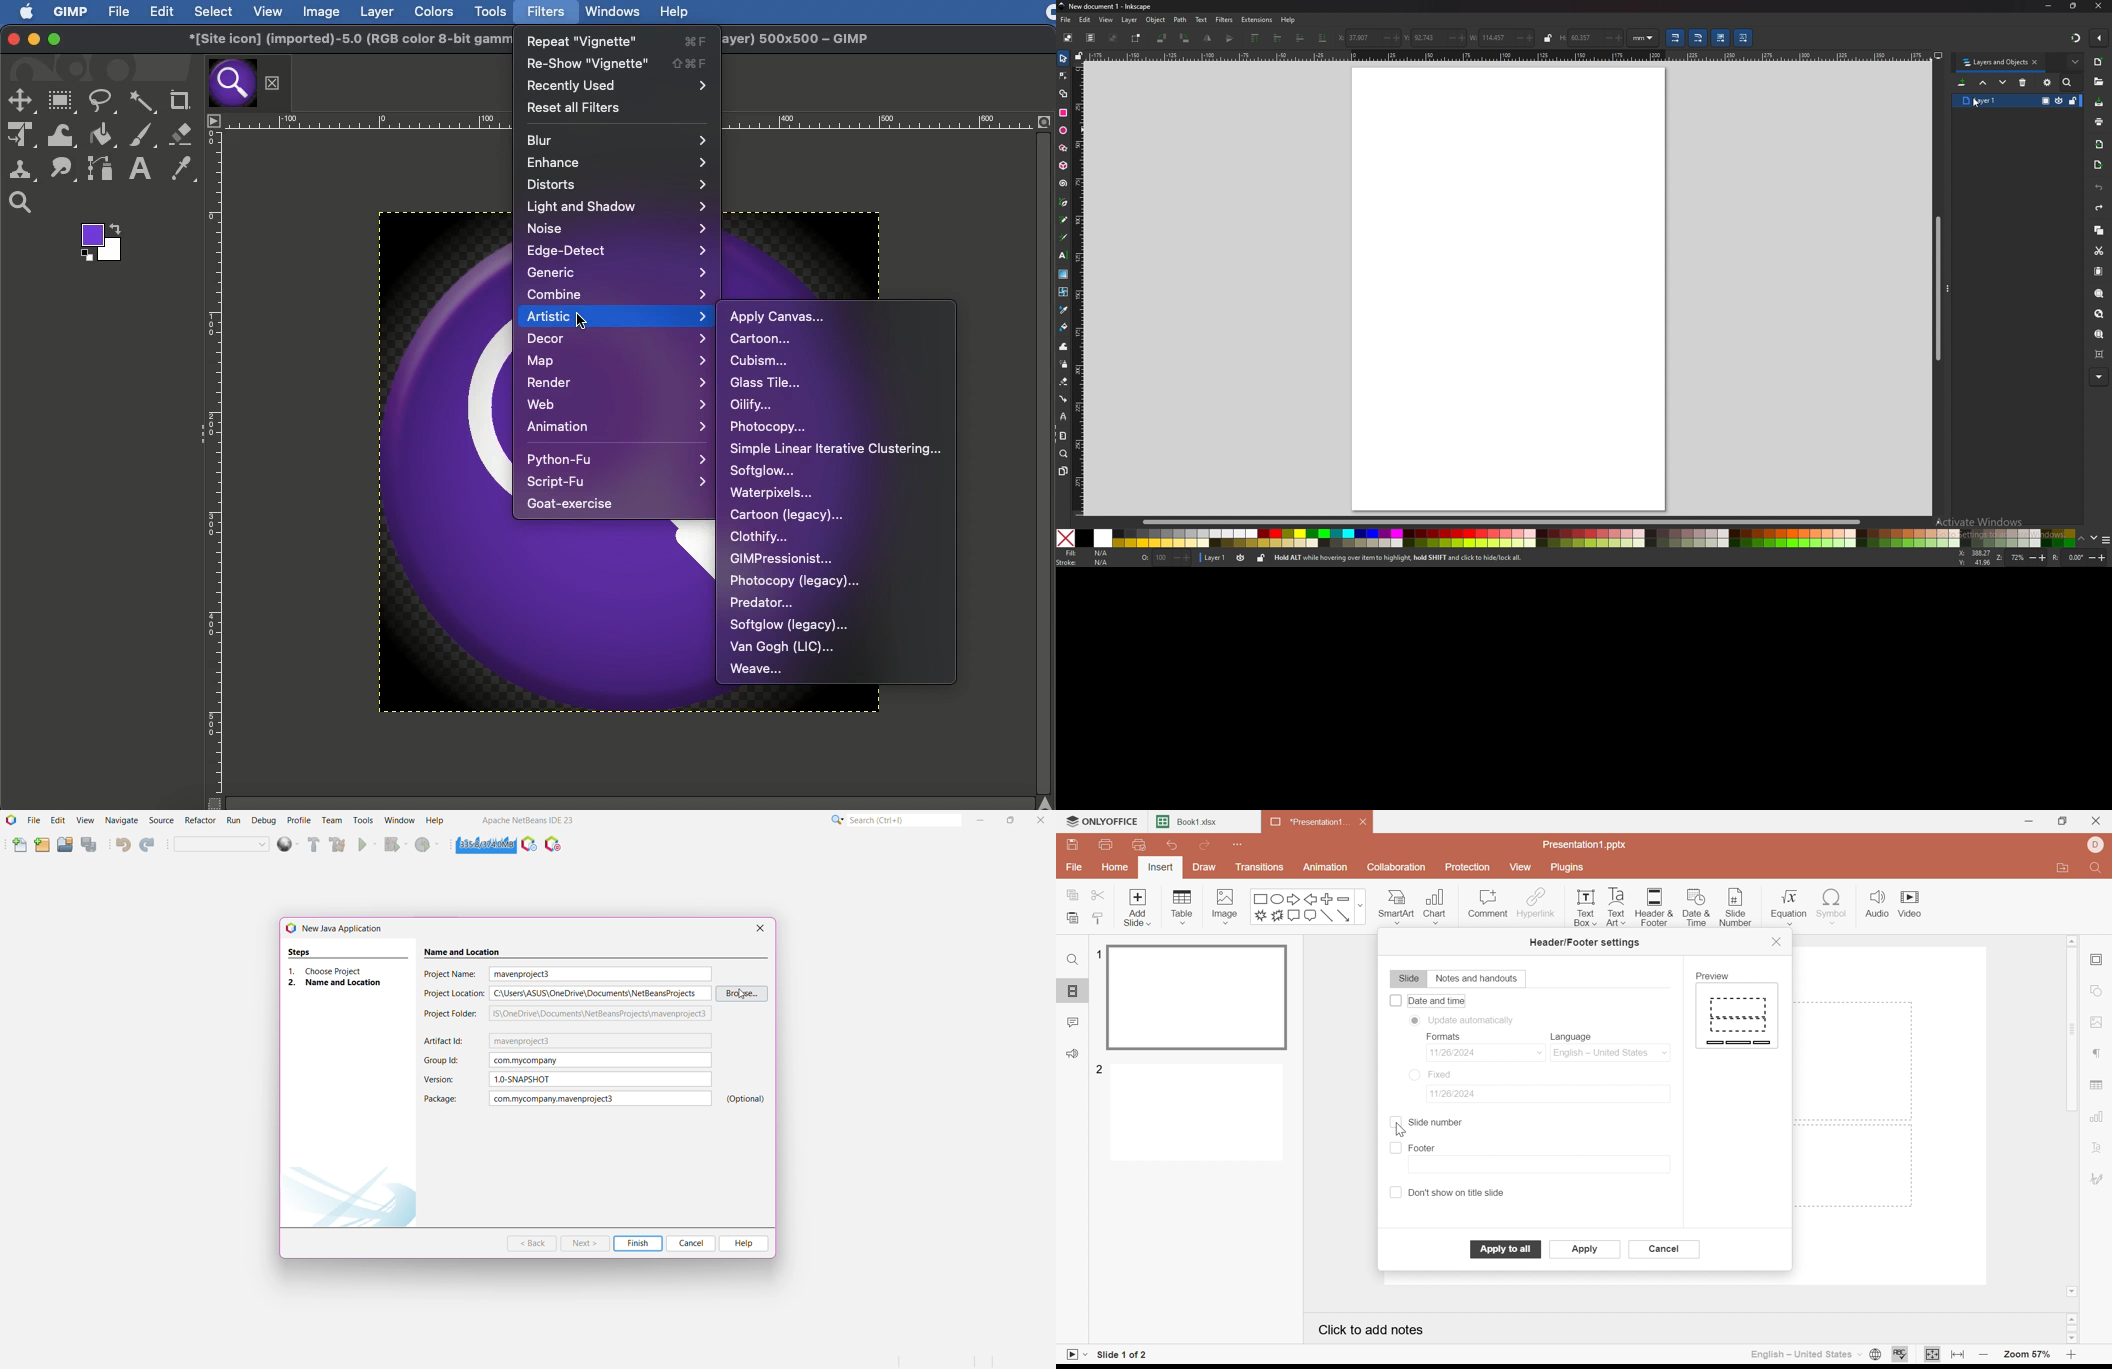  I want to click on zoom centre page, so click(2100, 355).